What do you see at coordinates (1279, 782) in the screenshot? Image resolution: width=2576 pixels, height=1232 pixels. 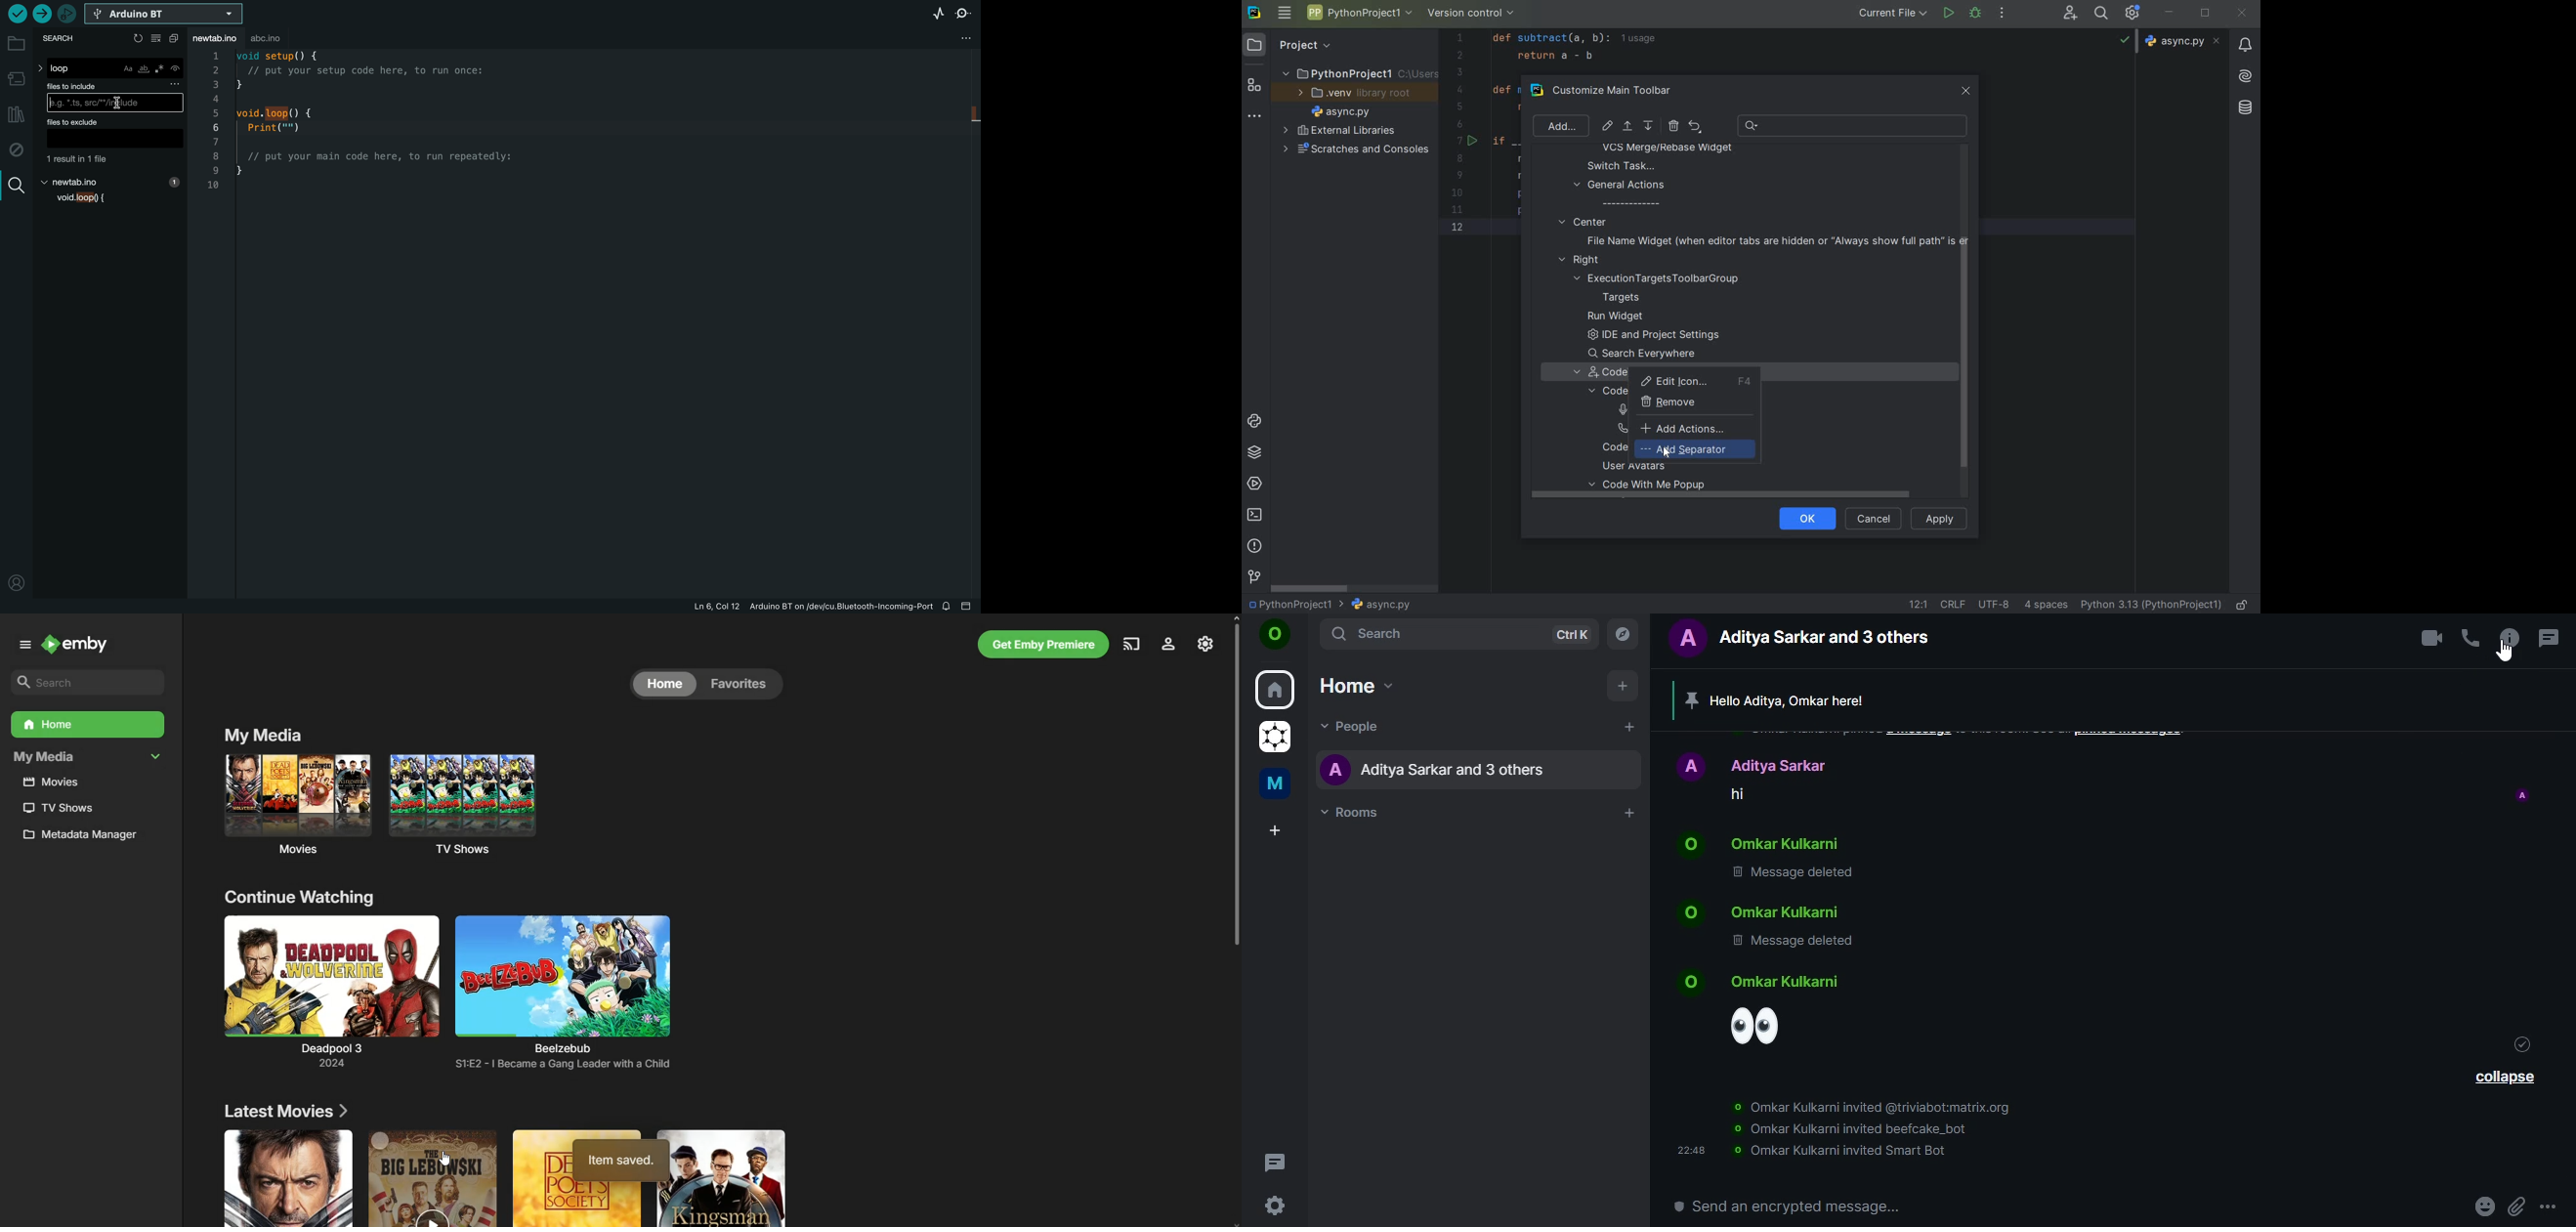 I see `me` at bounding box center [1279, 782].